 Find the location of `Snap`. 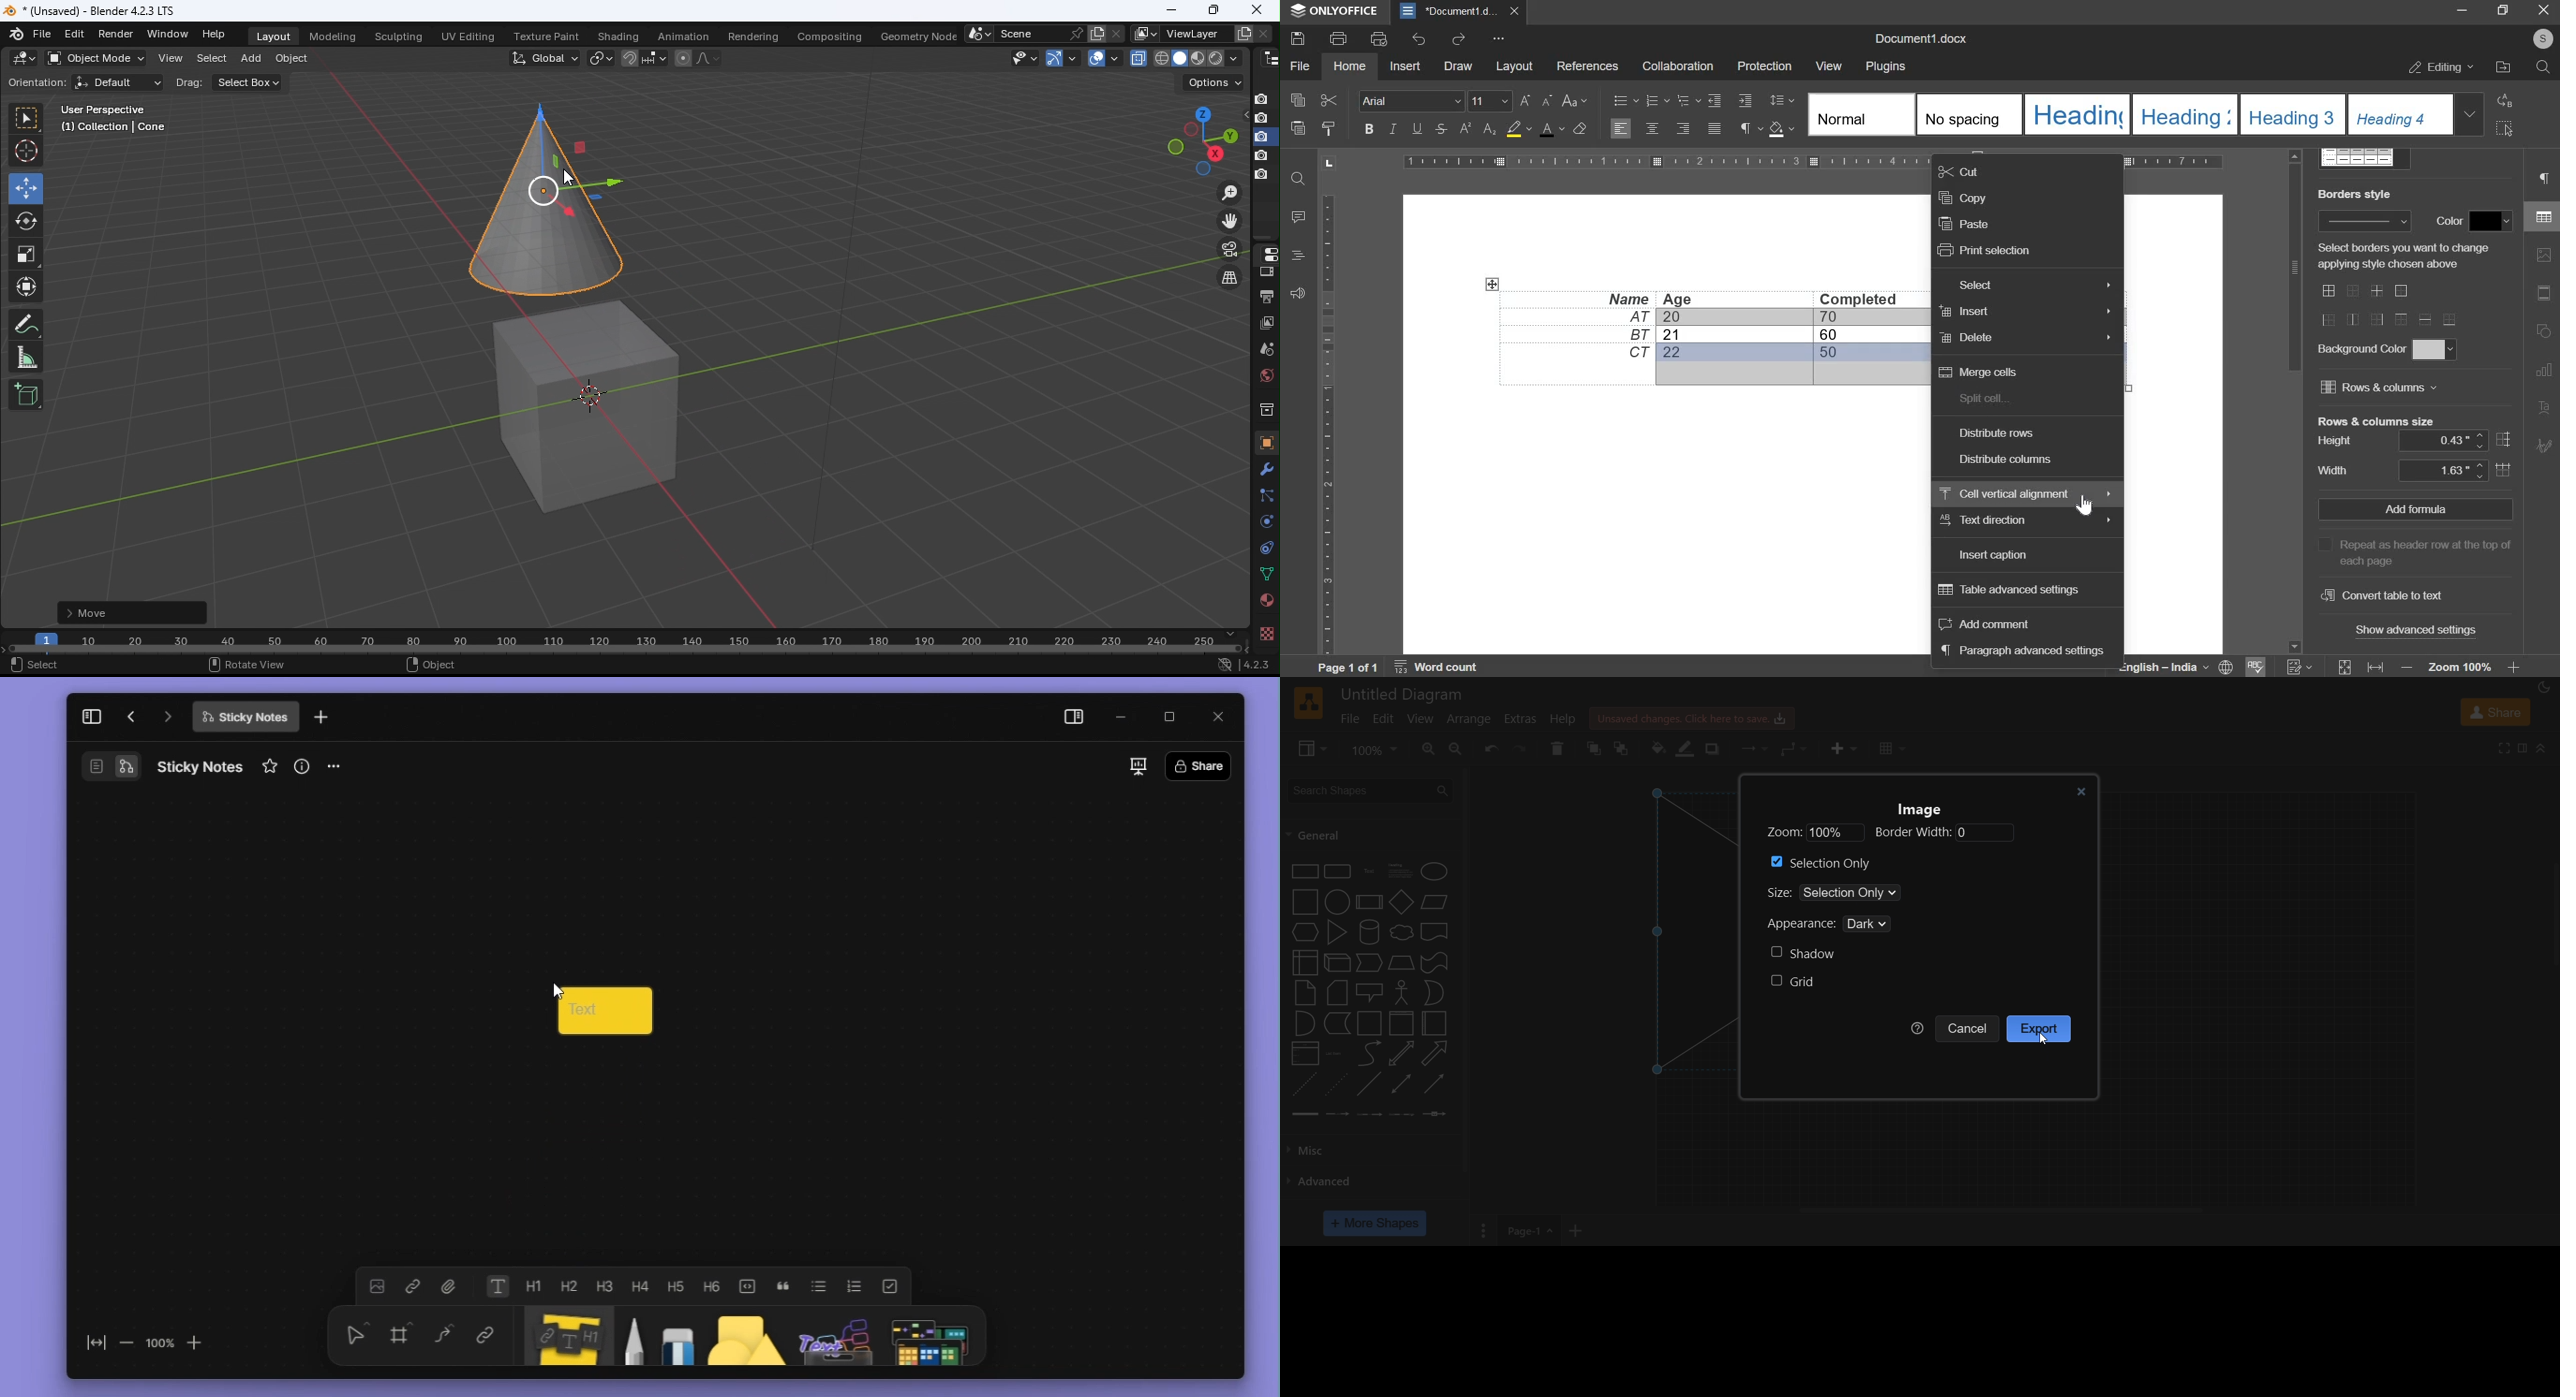

Snap is located at coordinates (629, 57).